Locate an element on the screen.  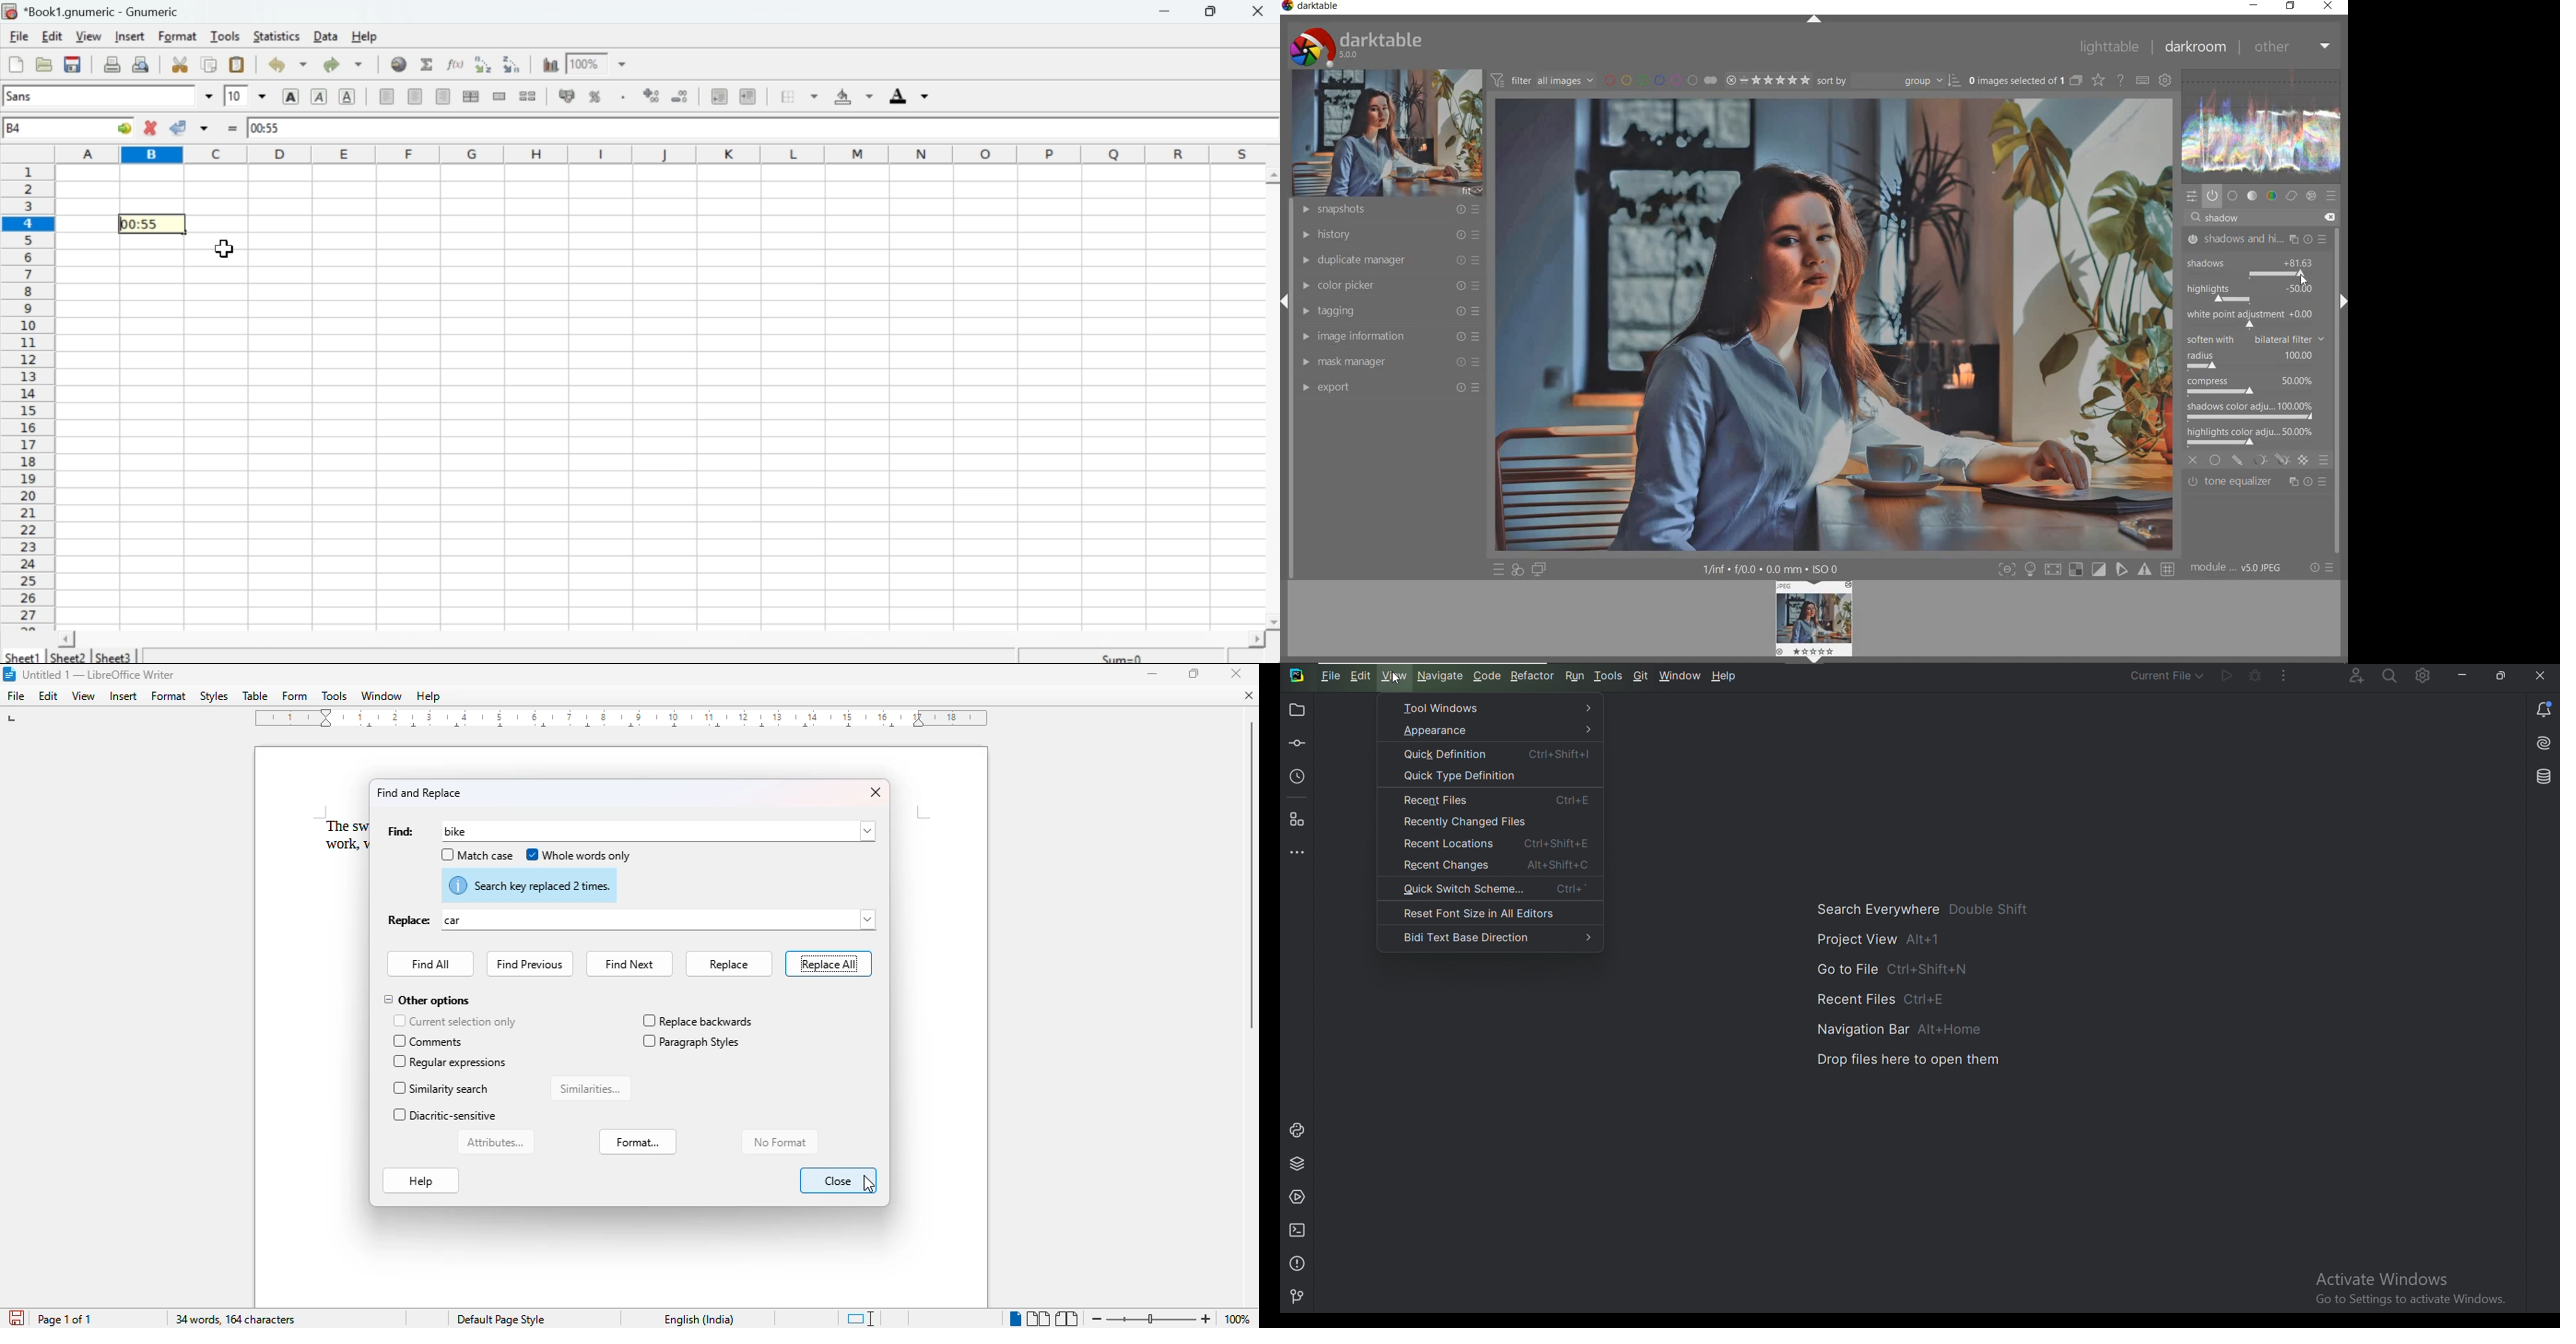
shadows & highlights is located at coordinates (2258, 239).